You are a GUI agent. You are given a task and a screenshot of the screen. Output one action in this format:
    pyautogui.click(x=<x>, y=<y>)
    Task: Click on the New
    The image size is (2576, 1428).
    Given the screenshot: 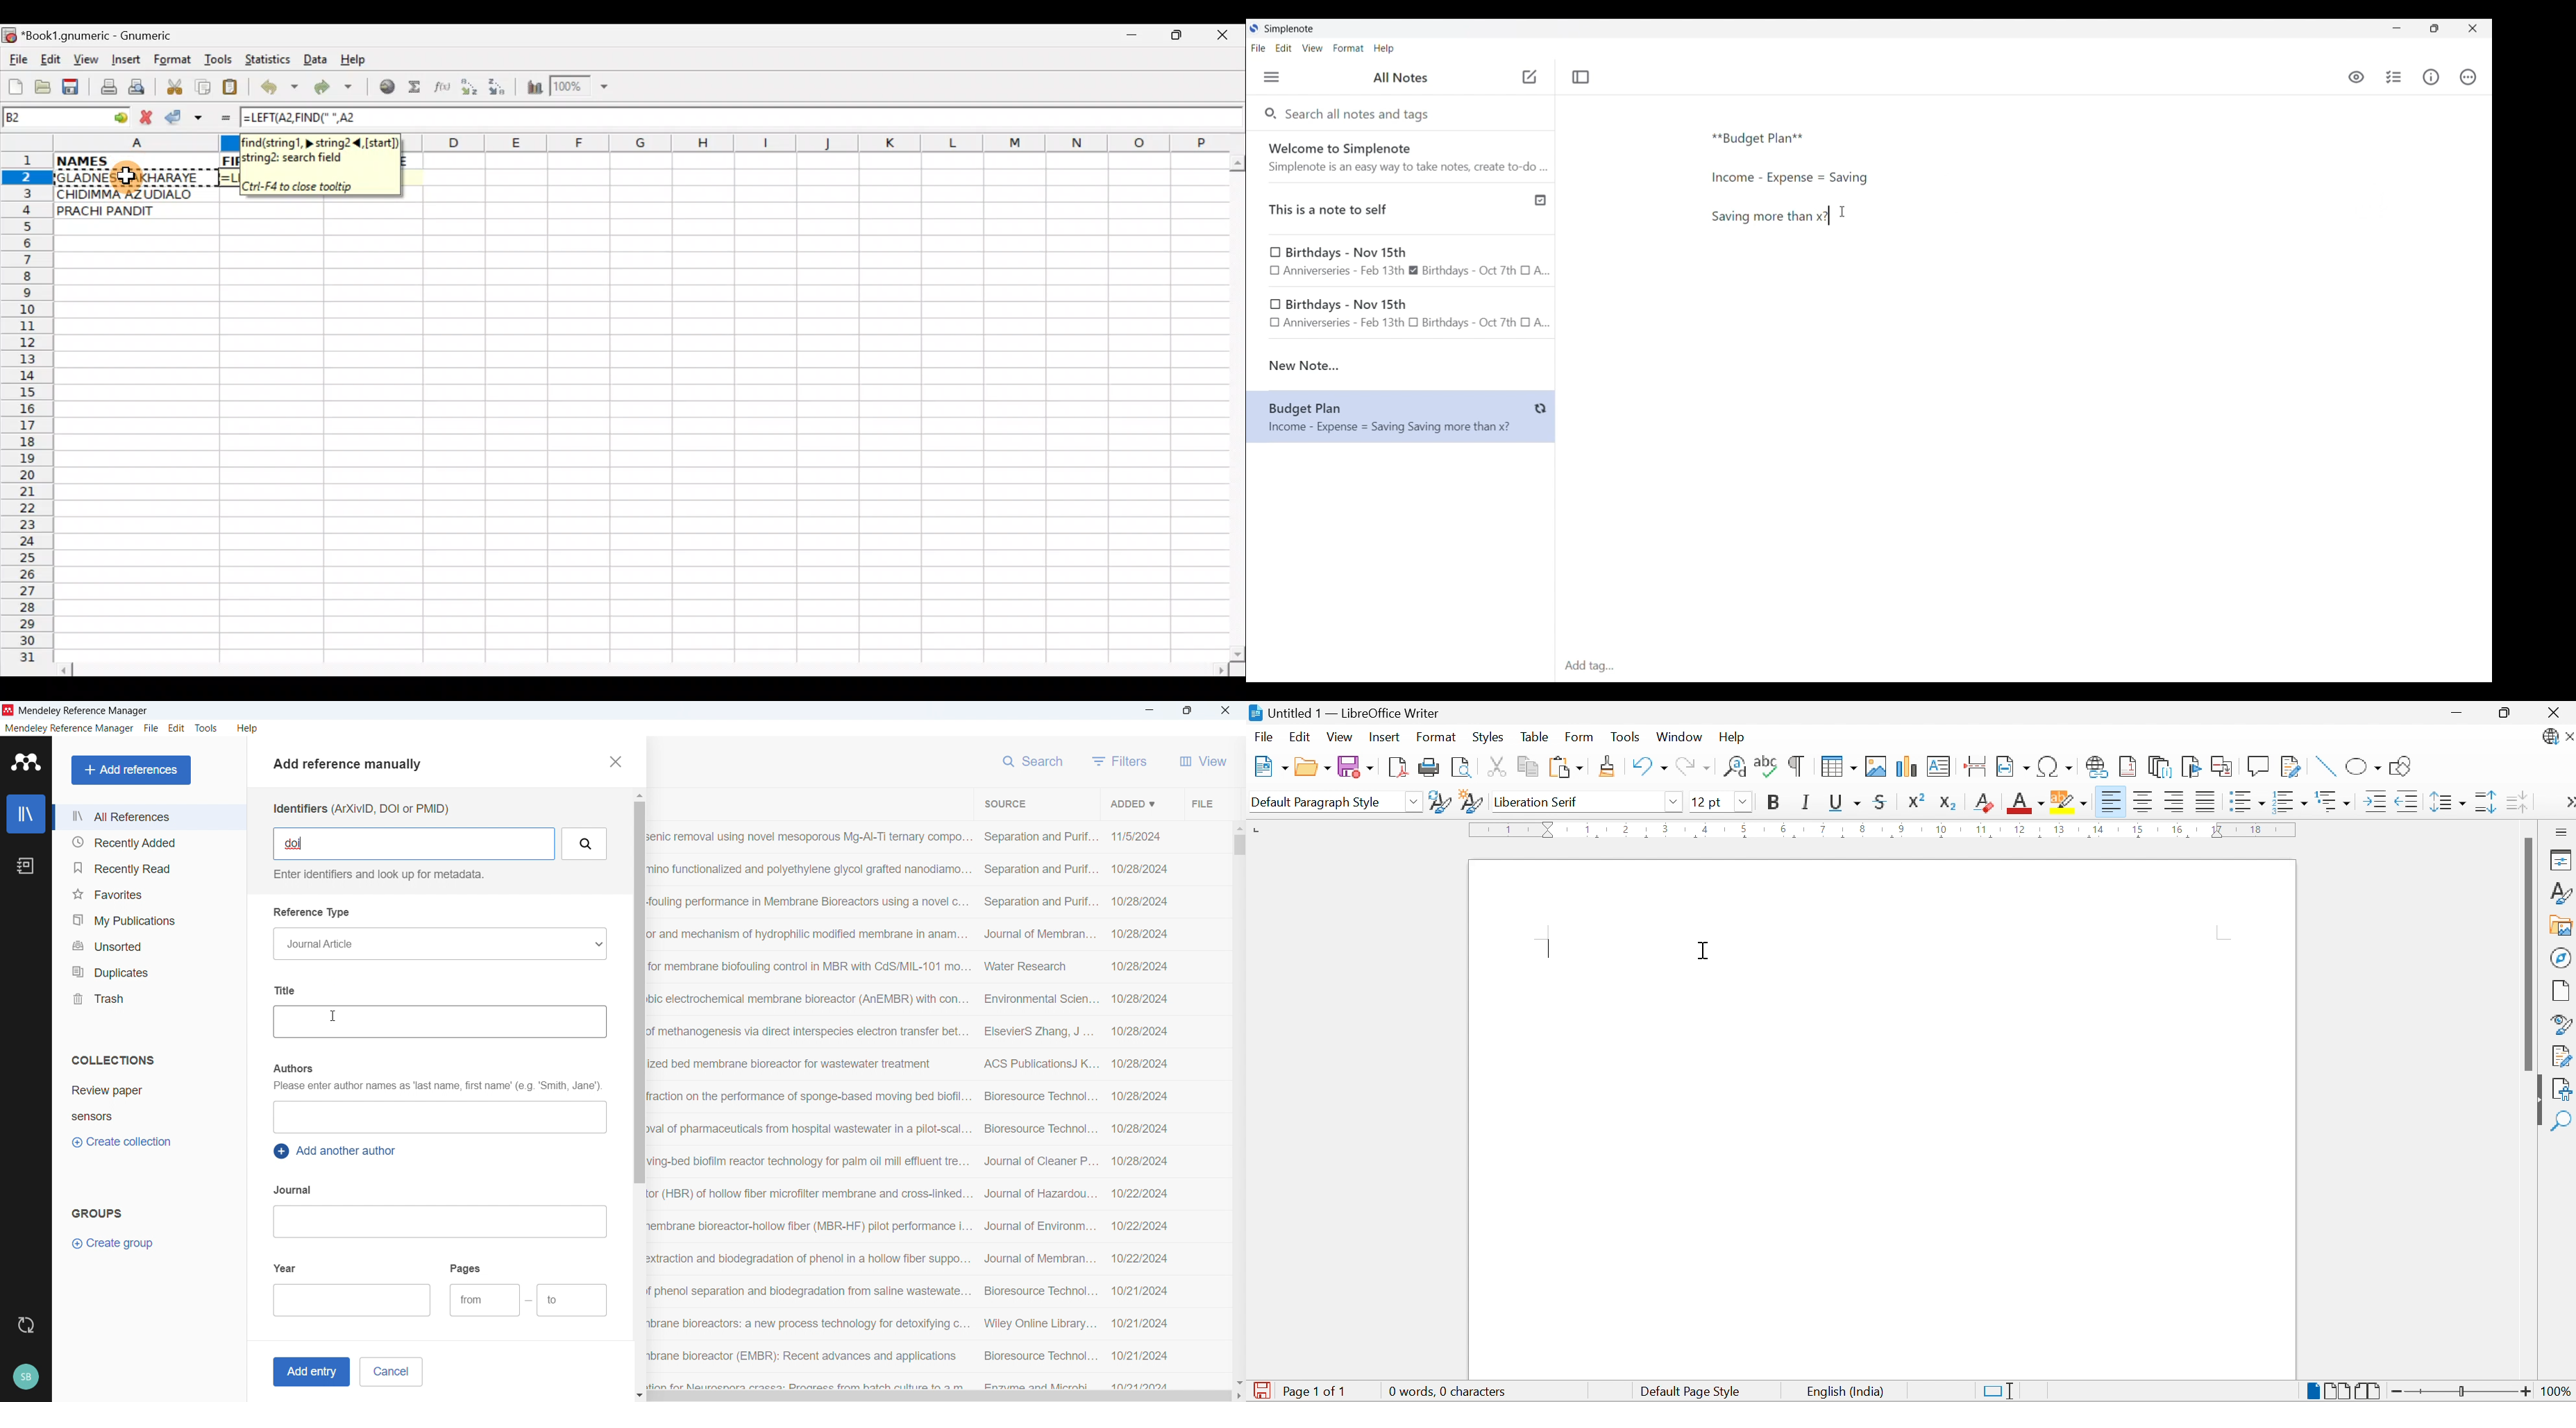 What is the action you would take?
    pyautogui.click(x=1268, y=766)
    